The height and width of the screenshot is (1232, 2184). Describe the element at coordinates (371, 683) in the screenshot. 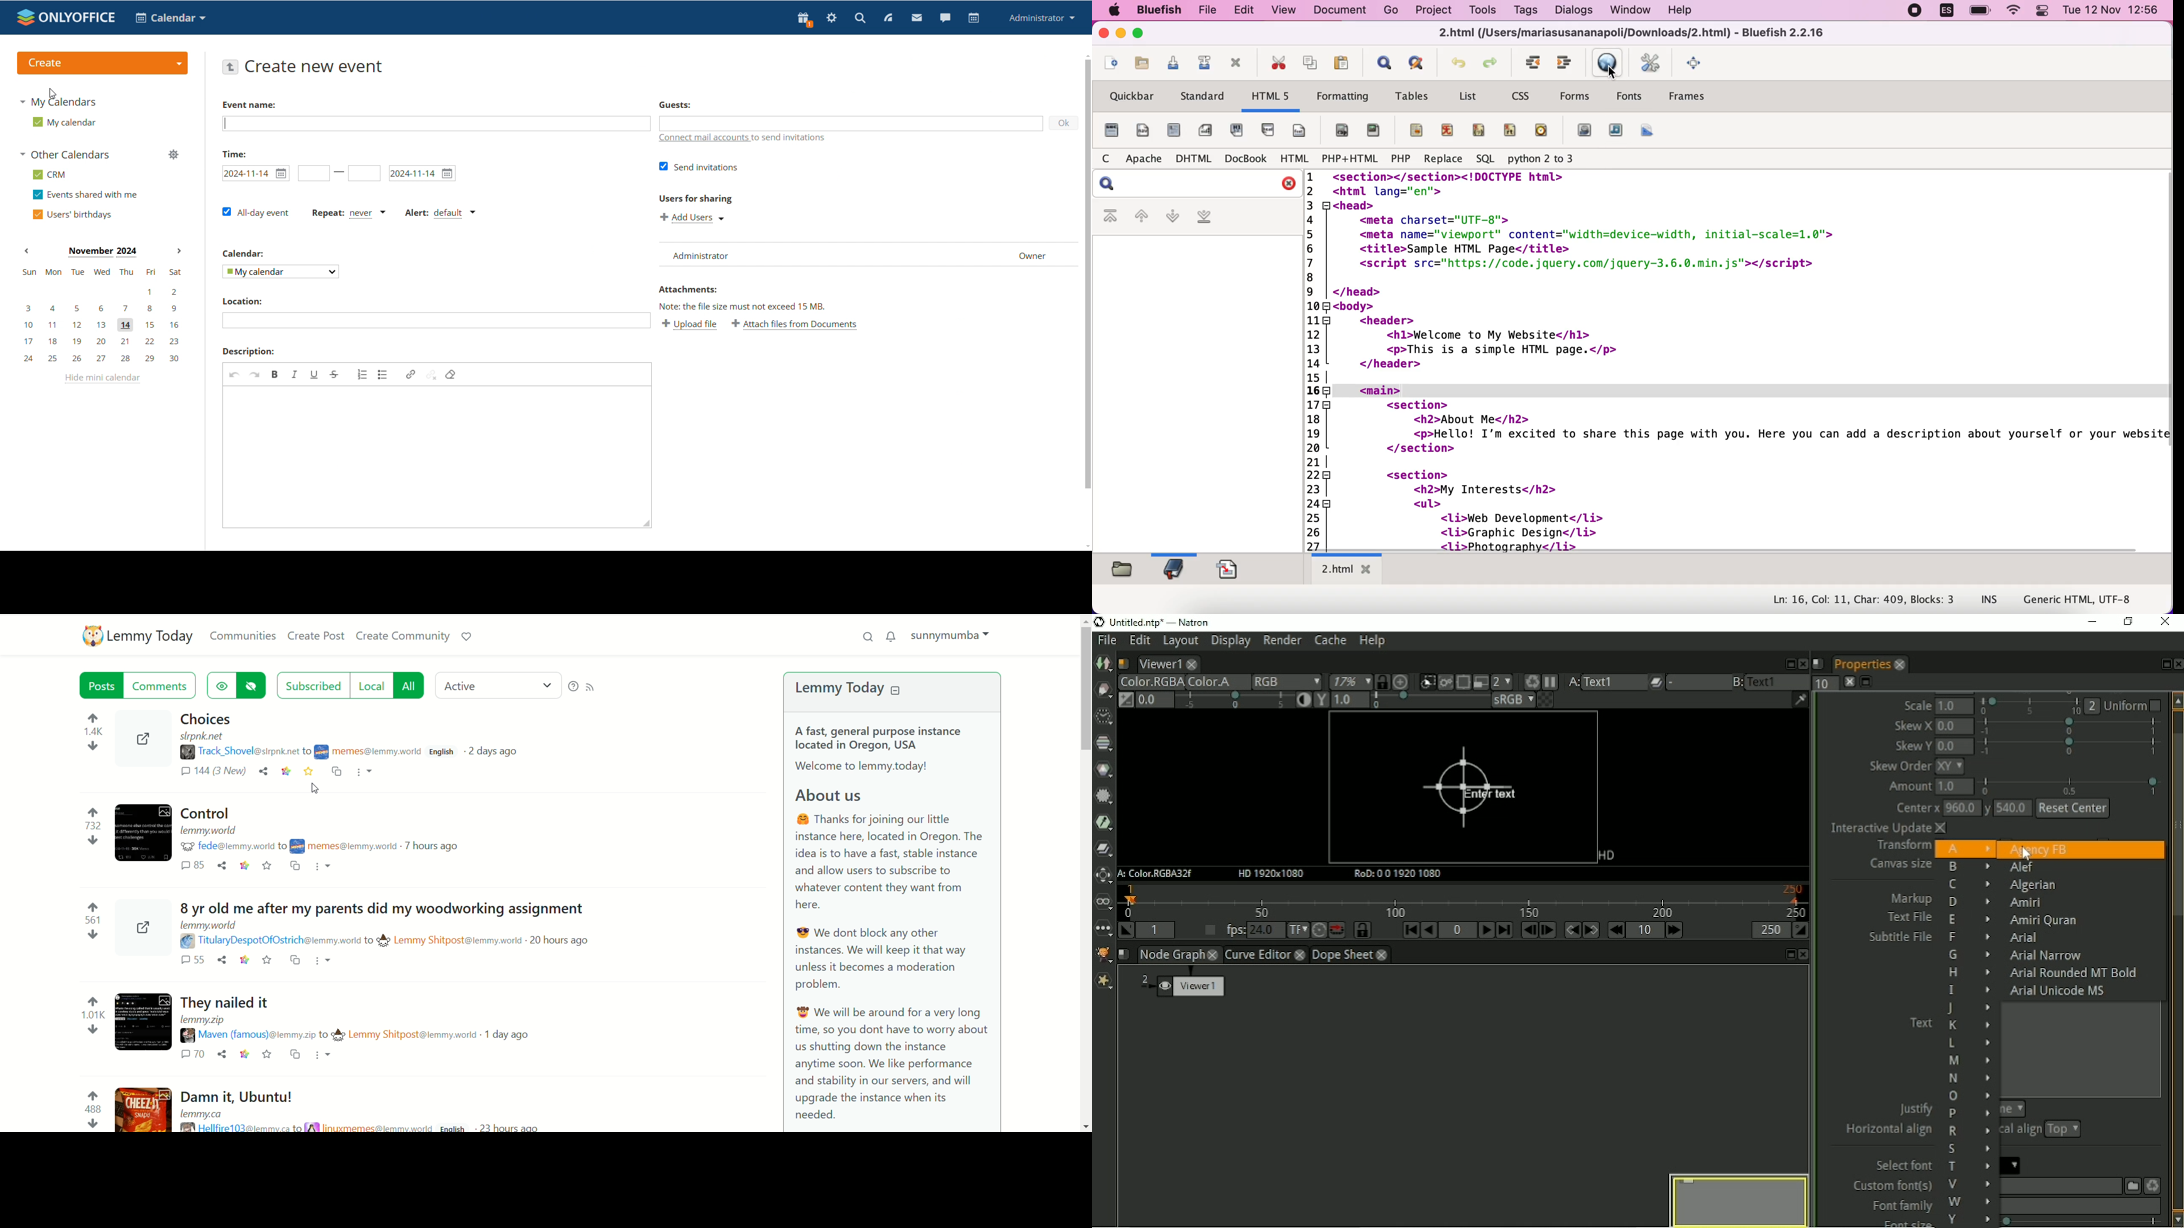

I see `local` at that location.